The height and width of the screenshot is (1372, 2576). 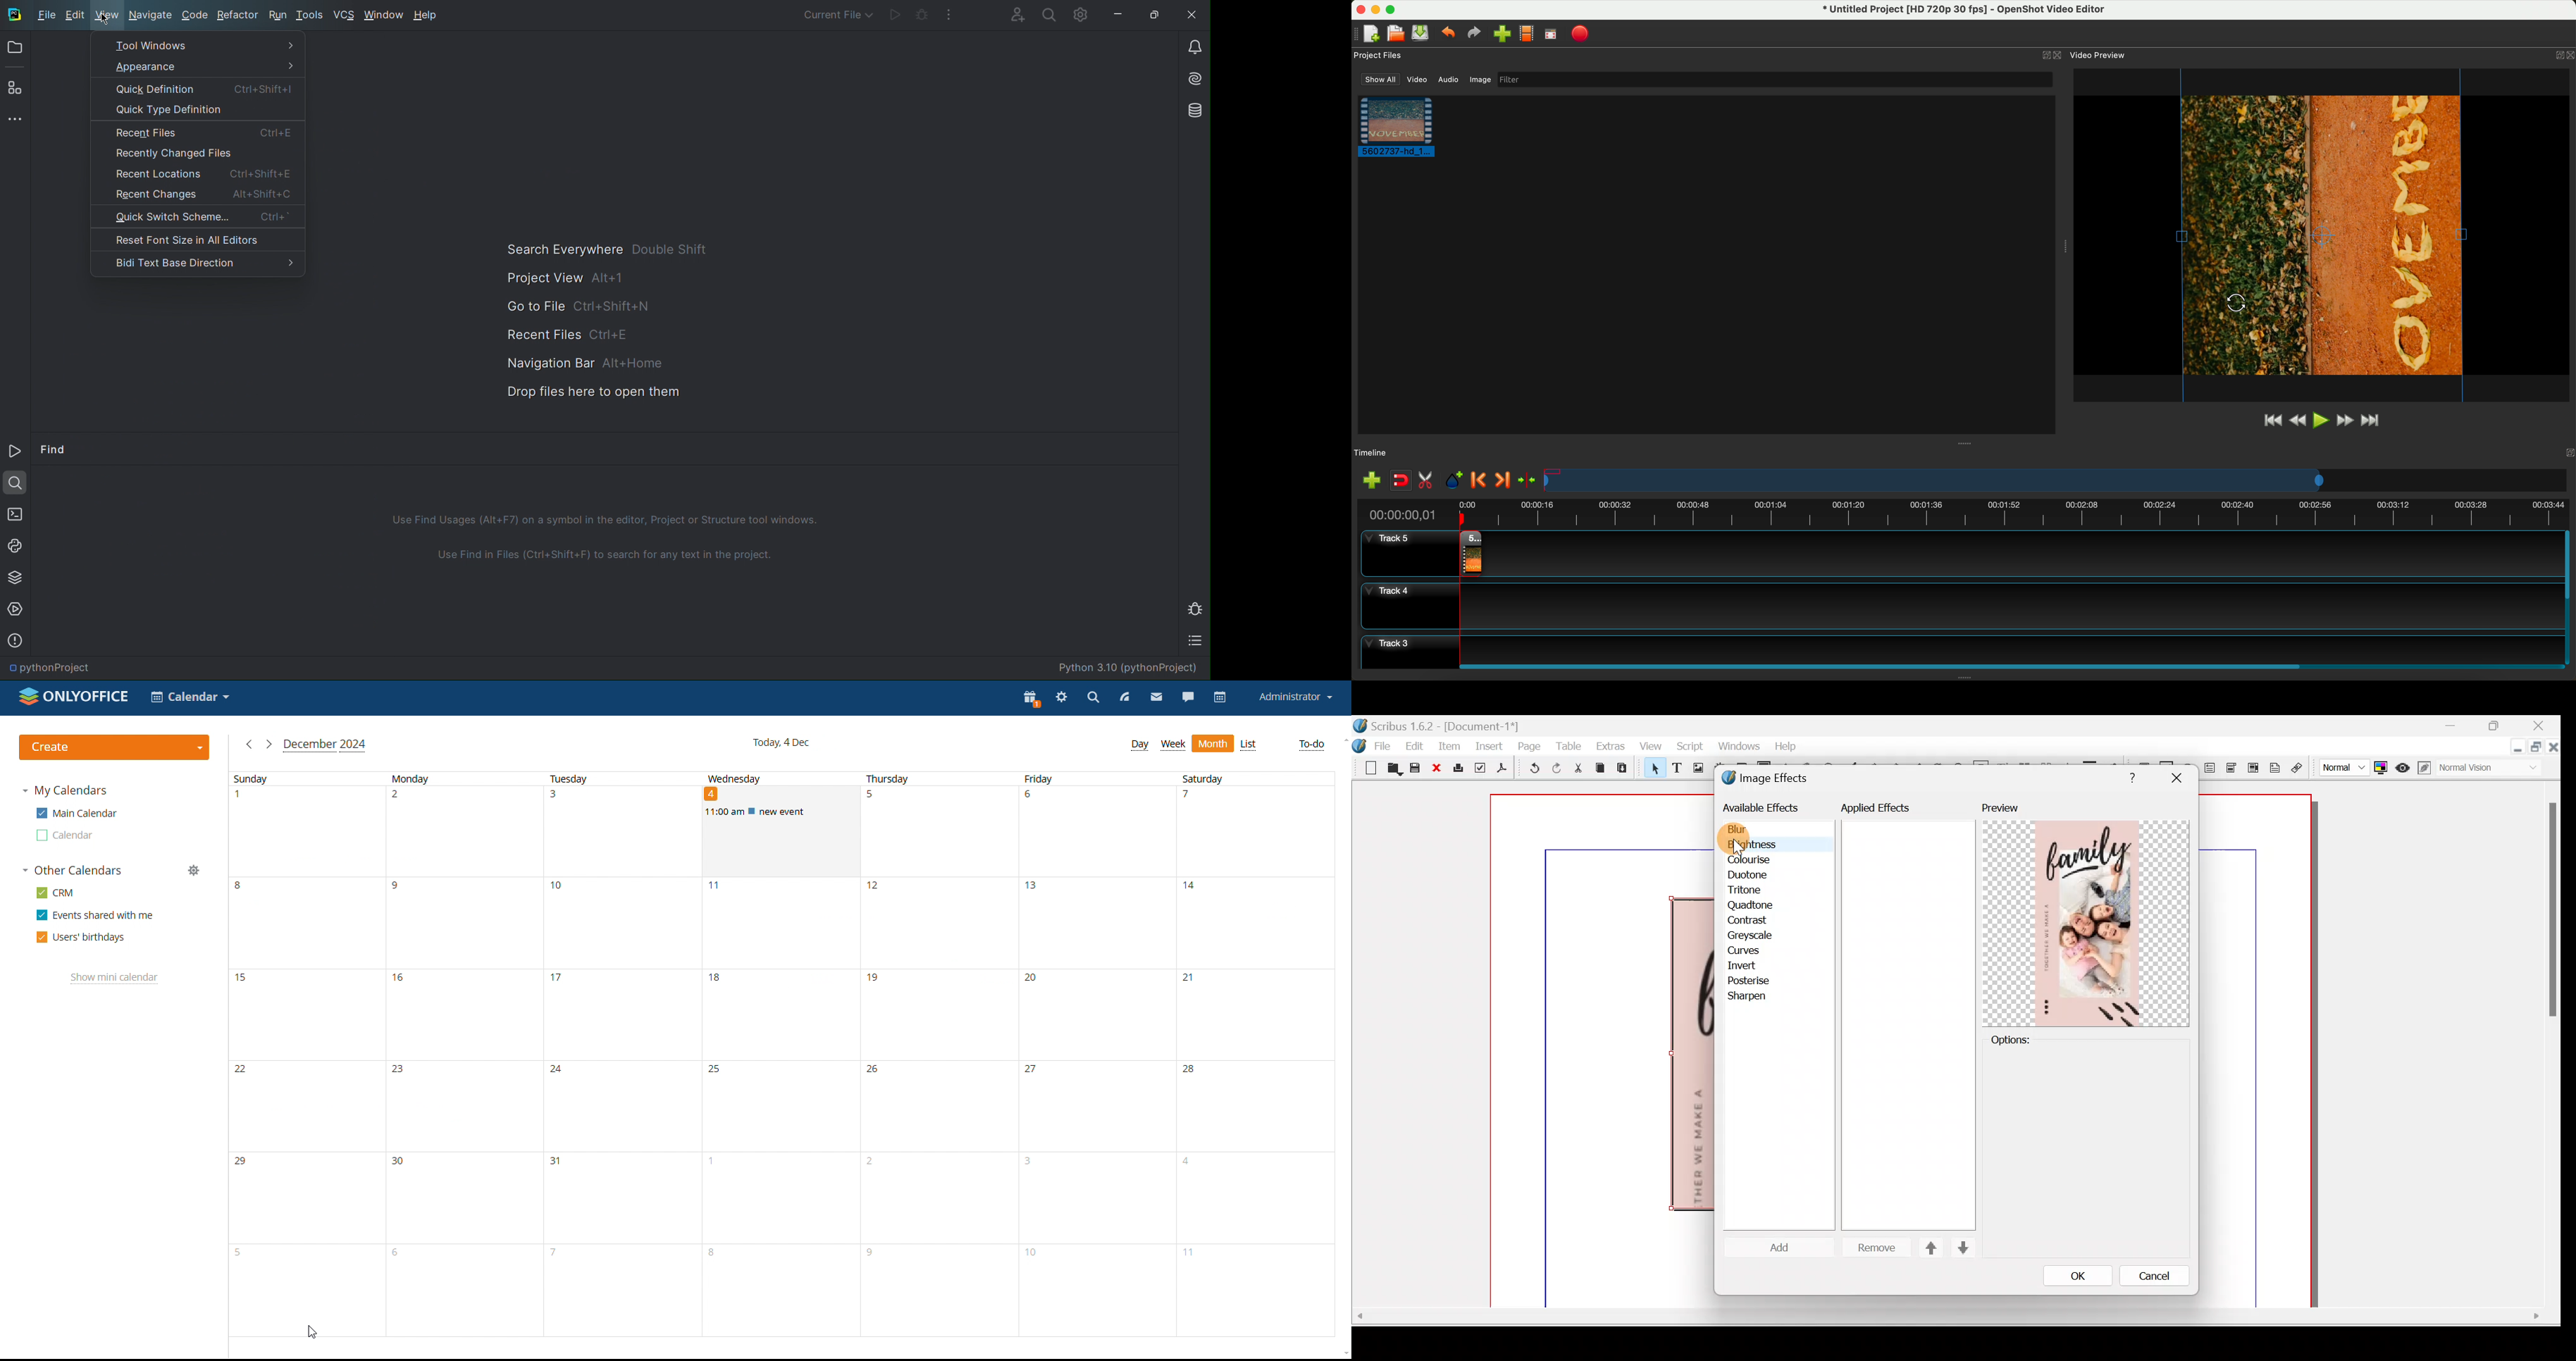 What do you see at coordinates (585, 391) in the screenshot?
I see `Drop files here to open them` at bounding box center [585, 391].